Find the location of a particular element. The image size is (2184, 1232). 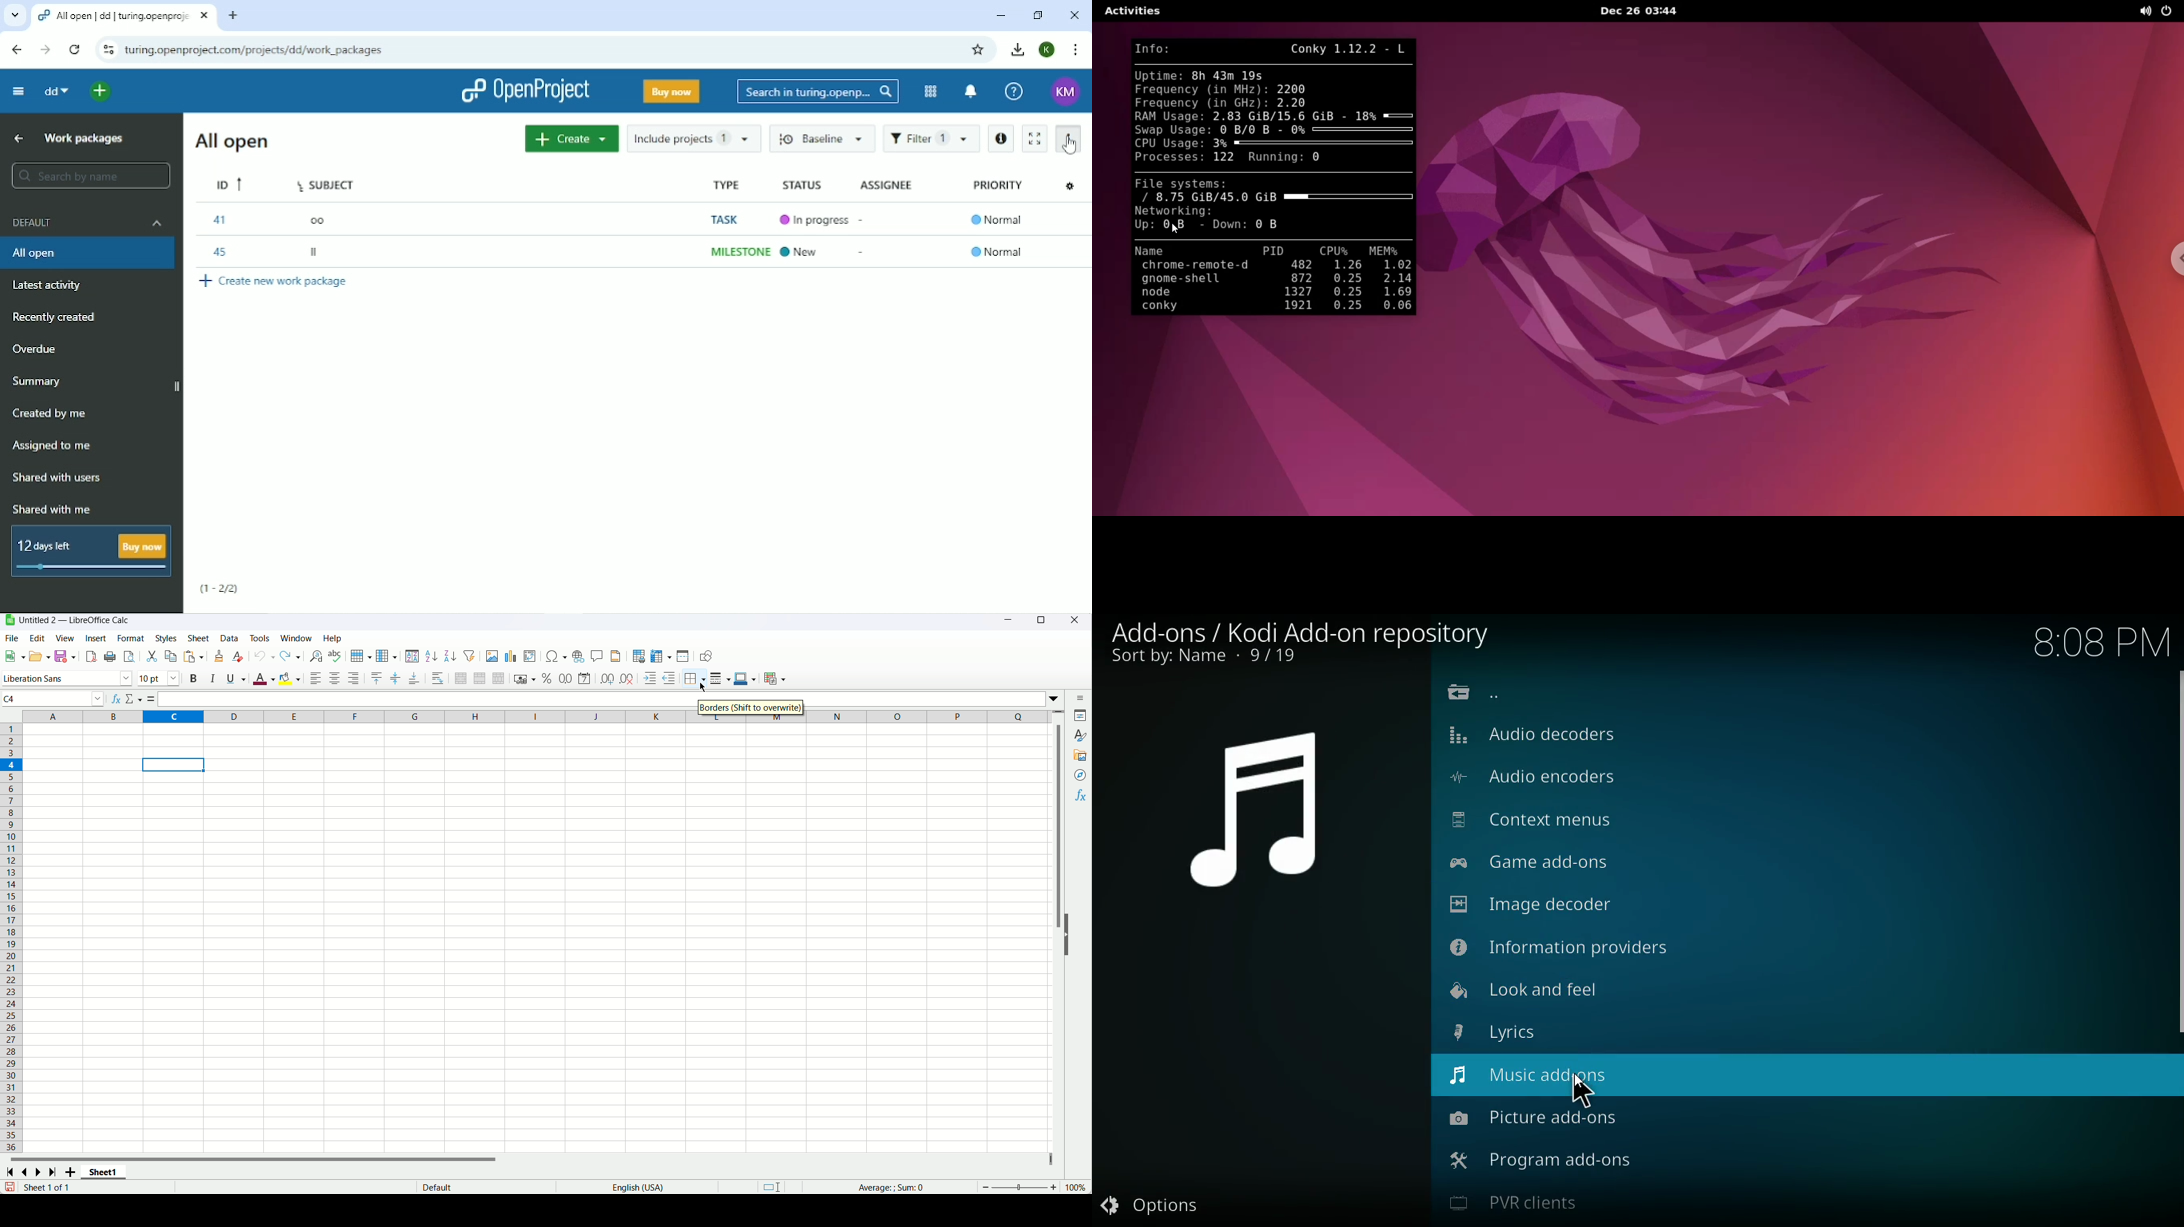

Increase indent is located at coordinates (650, 679).